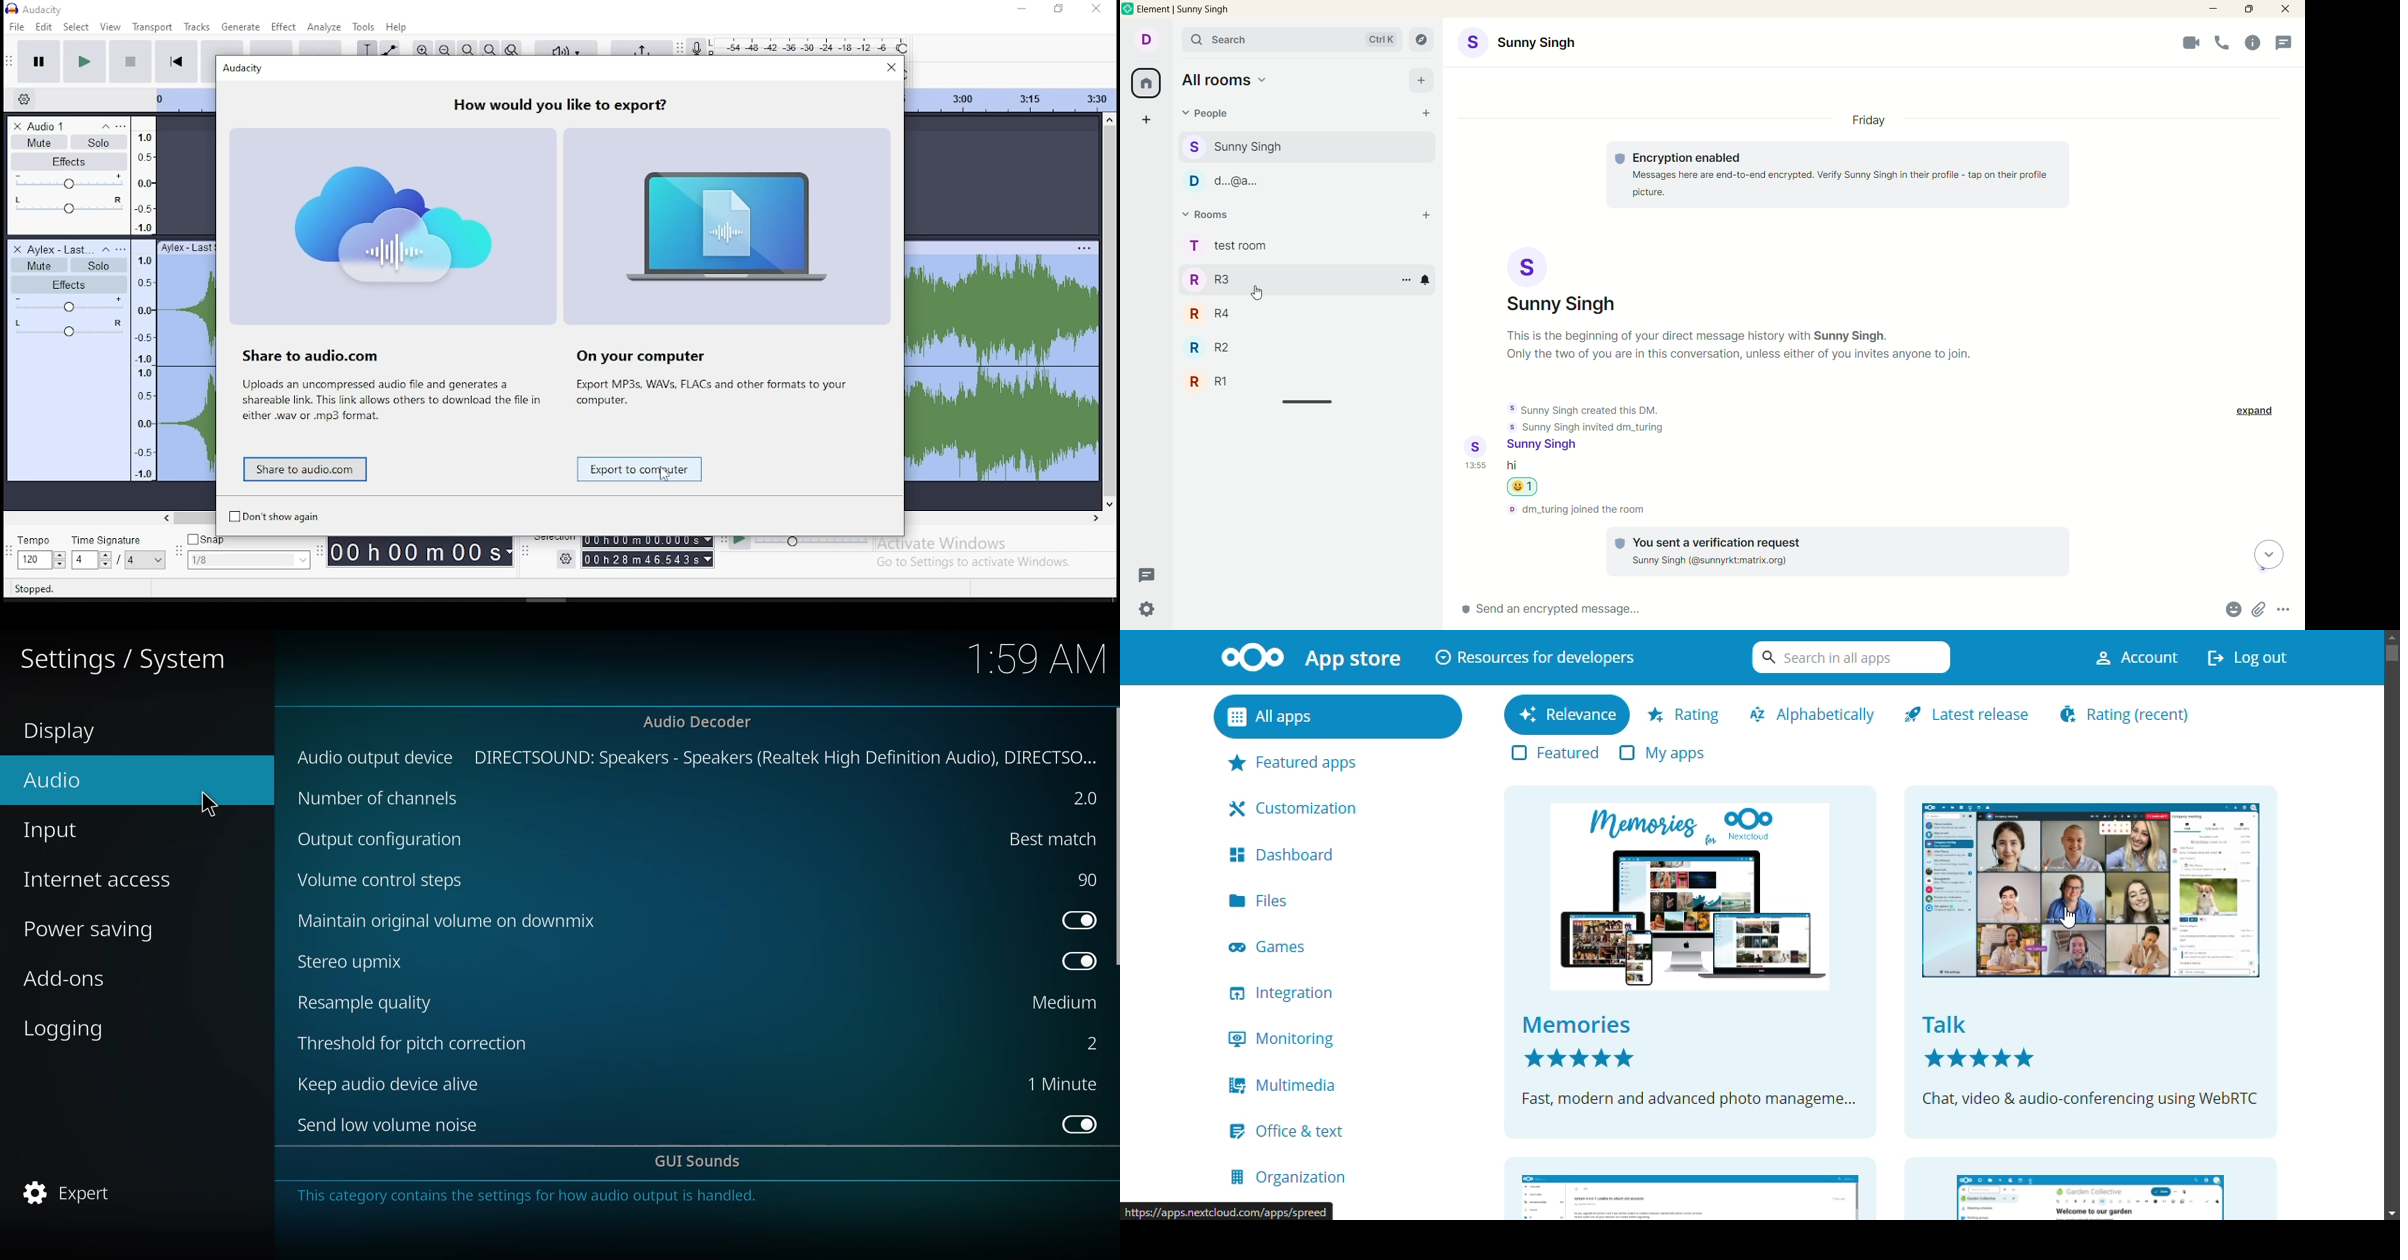  What do you see at coordinates (809, 46) in the screenshot?
I see `recording level` at bounding box center [809, 46].